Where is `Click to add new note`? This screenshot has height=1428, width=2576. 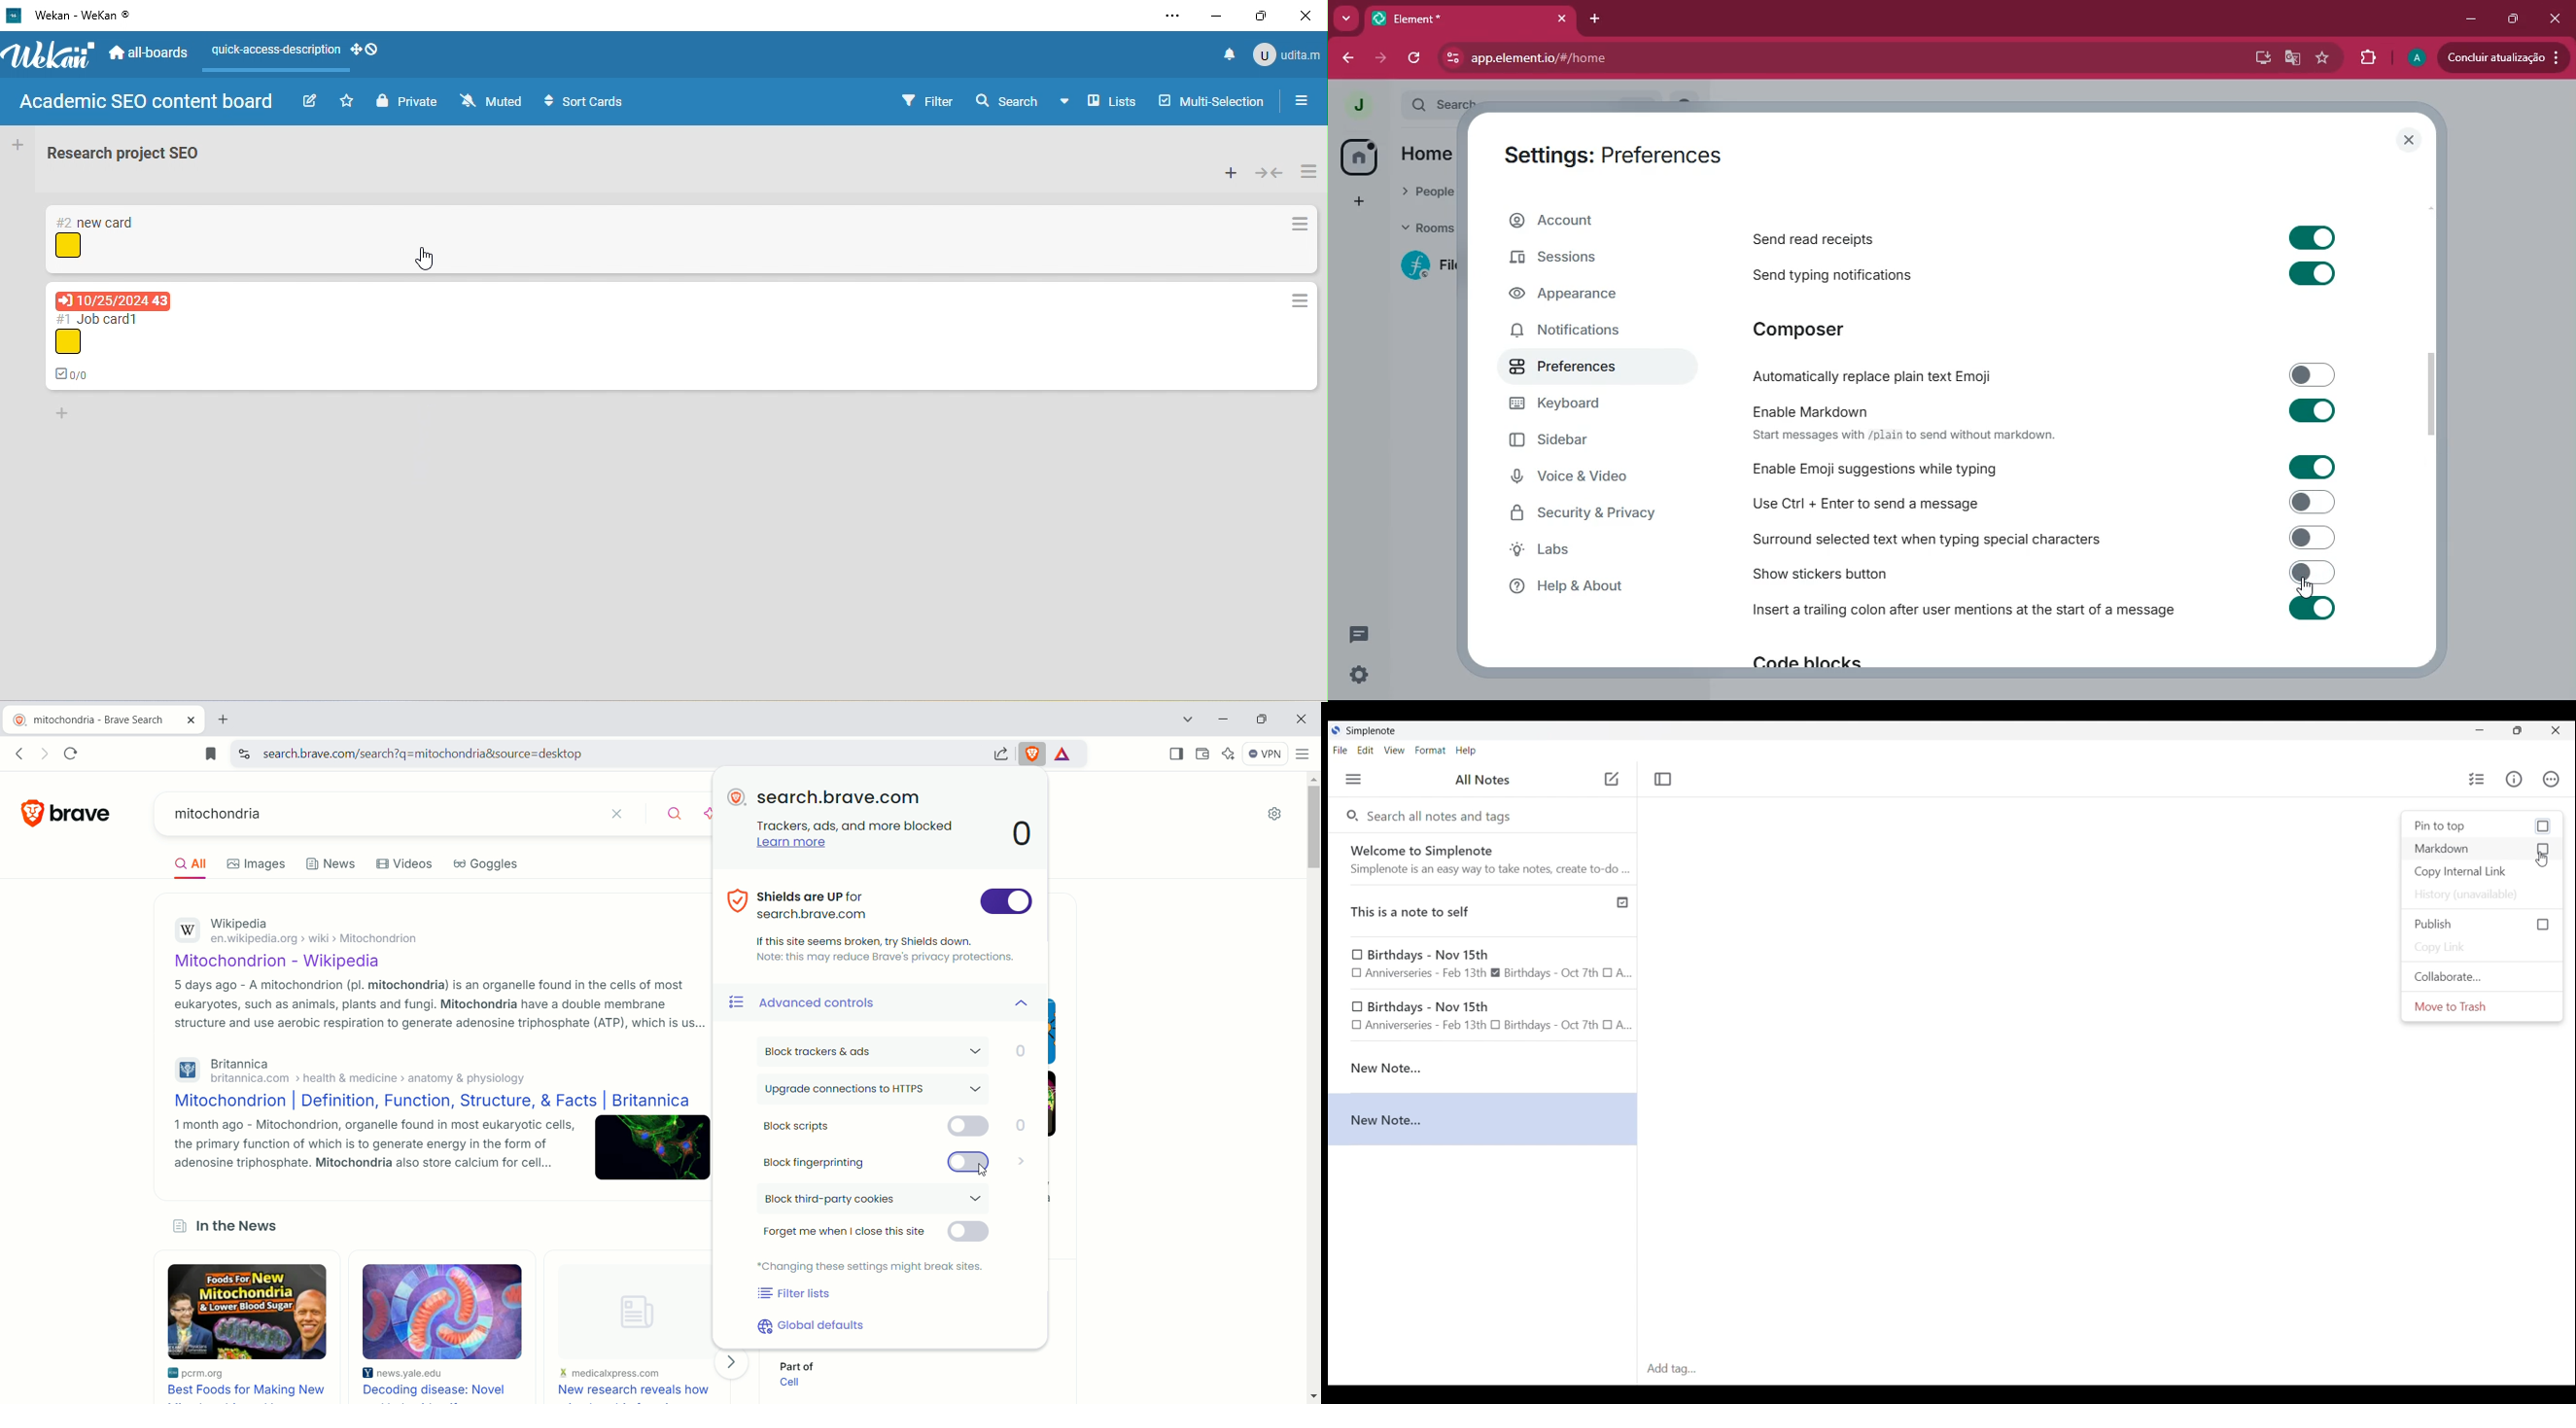
Click to add new note is located at coordinates (1612, 779).